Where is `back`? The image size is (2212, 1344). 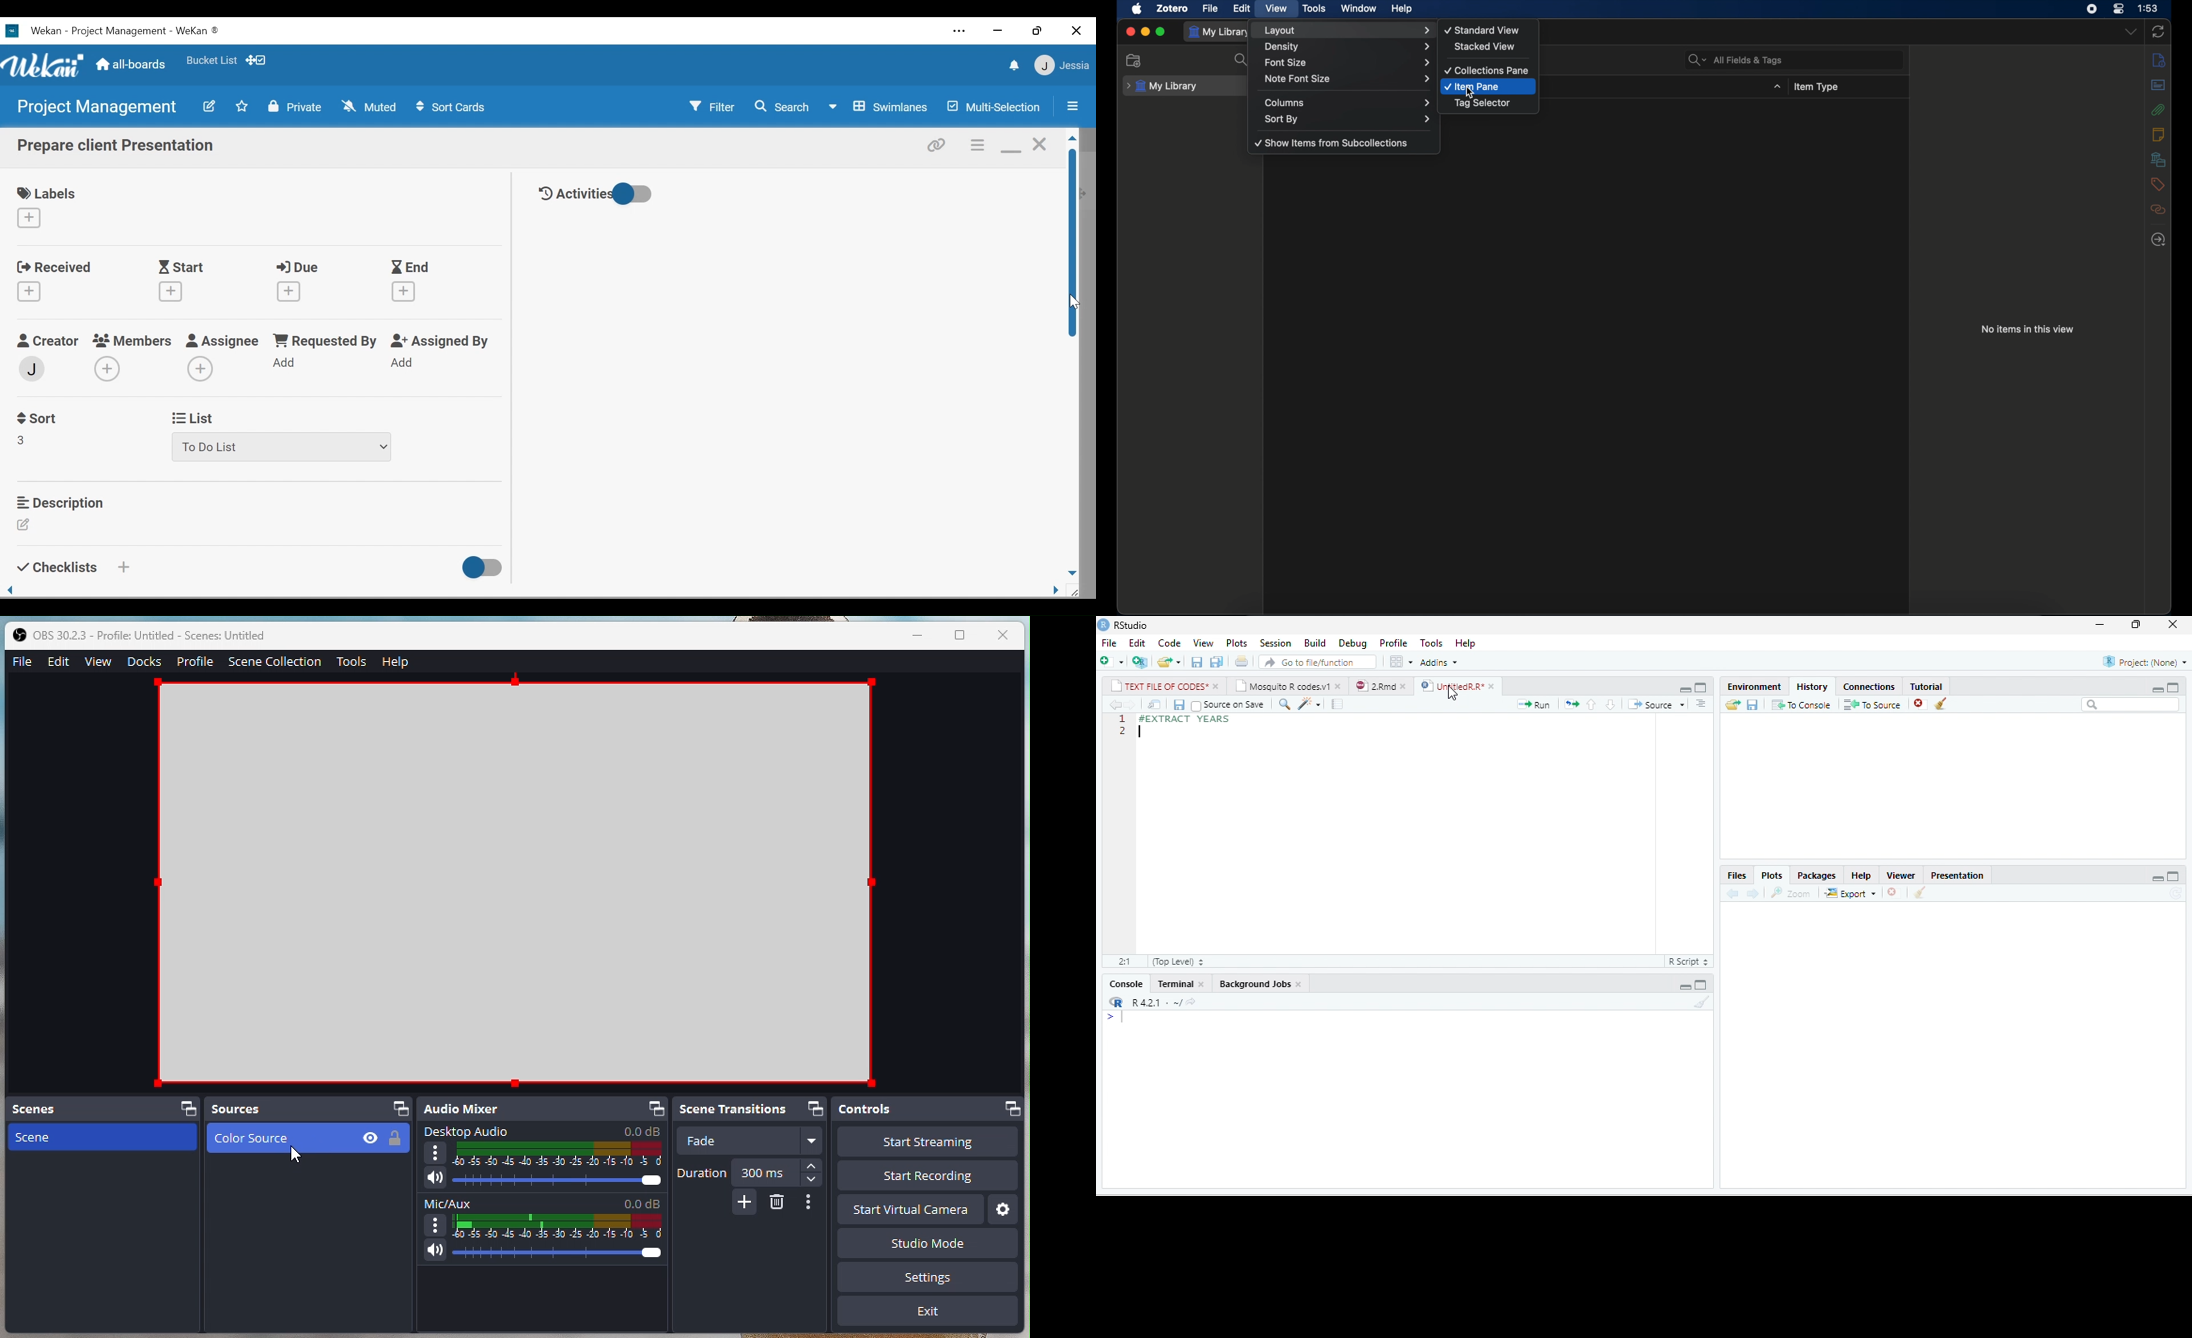
back is located at coordinates (1114, 704).